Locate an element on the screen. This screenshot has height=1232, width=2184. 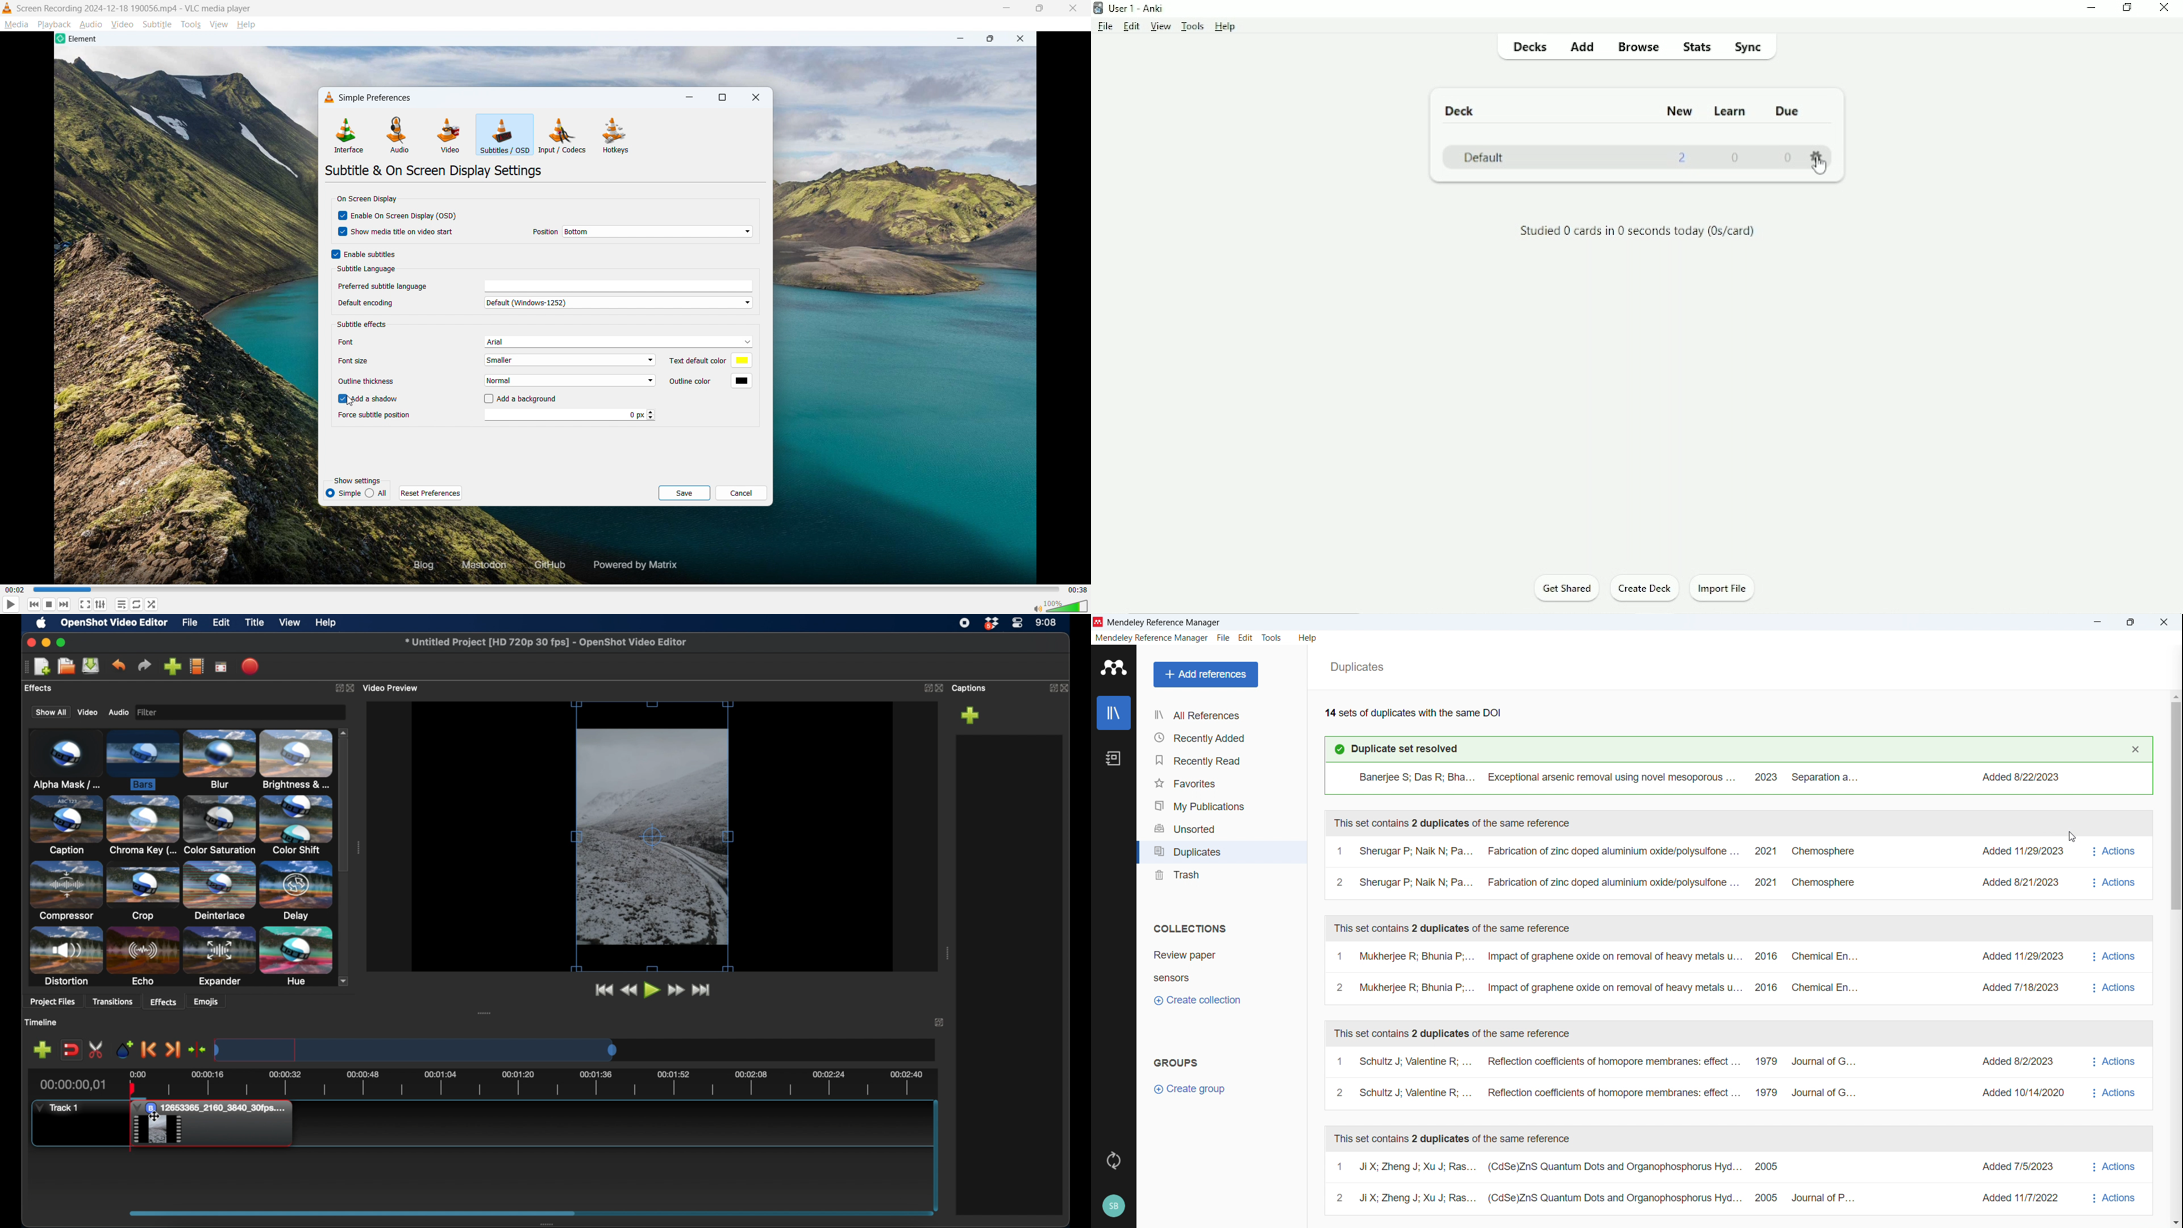
VLC logo is located at coordinates (327, 97).